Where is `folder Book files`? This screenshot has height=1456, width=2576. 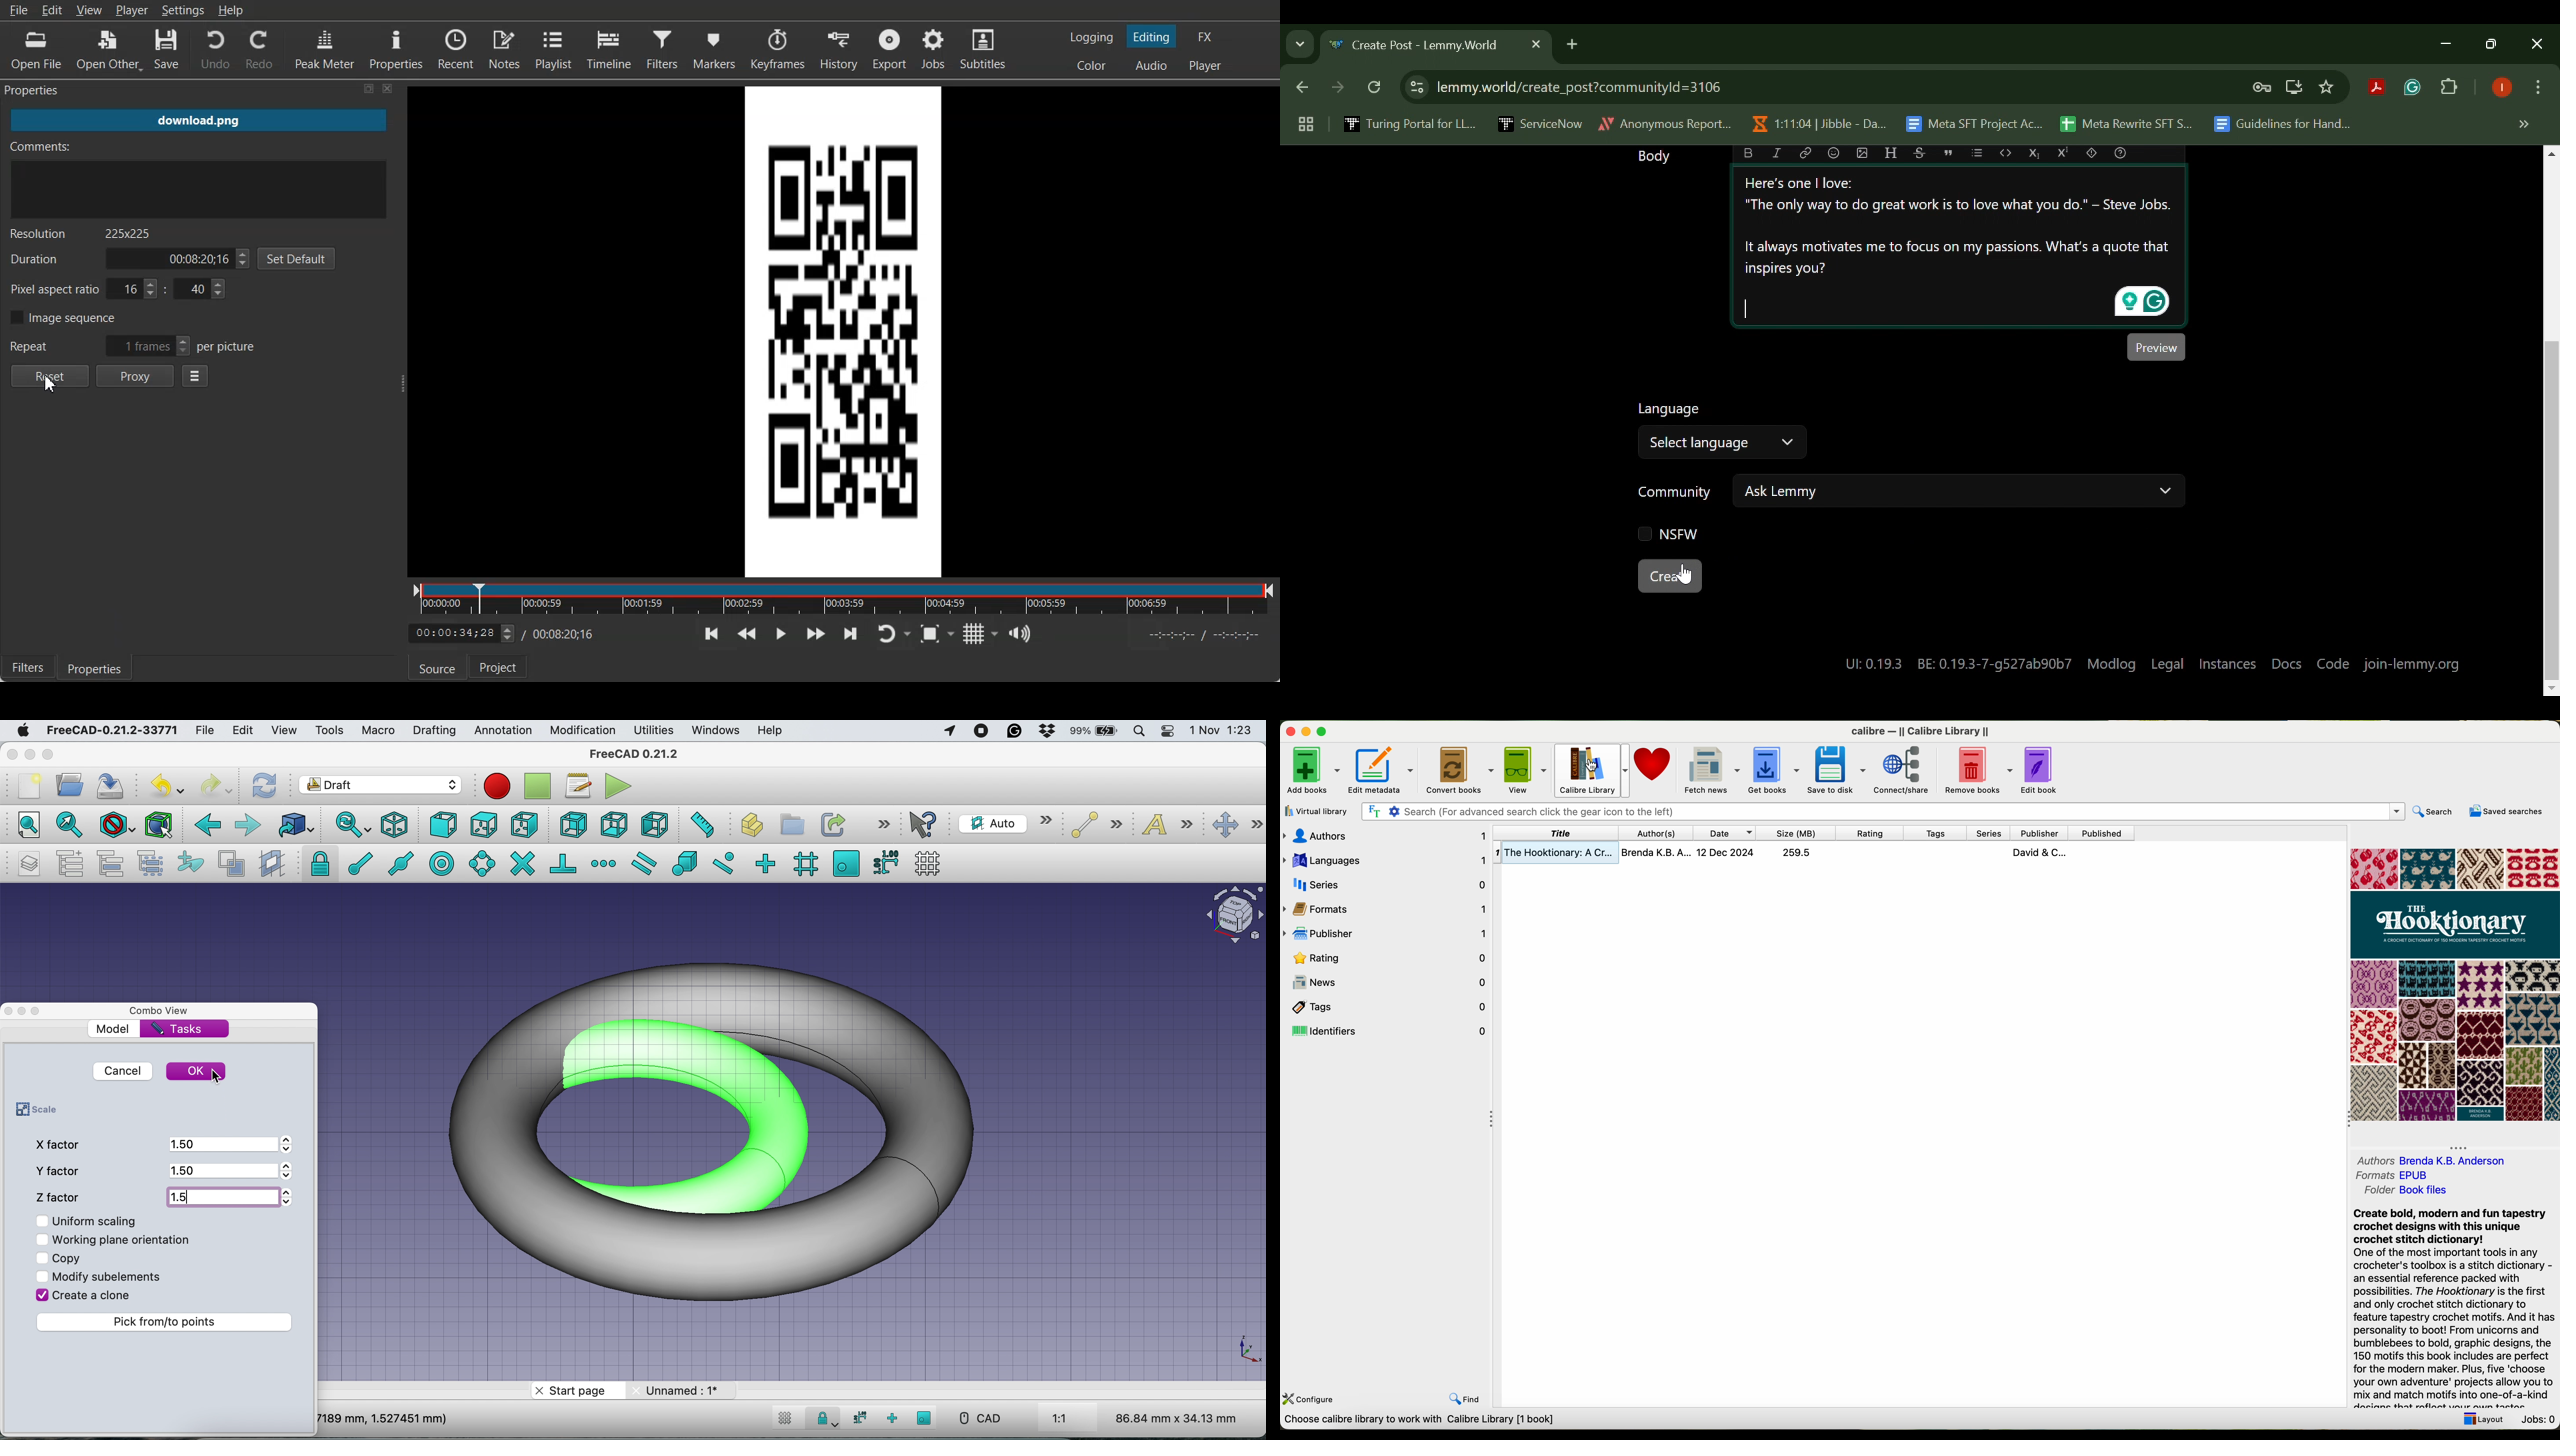 folder Book files is located at coordinates (2408, 1193).